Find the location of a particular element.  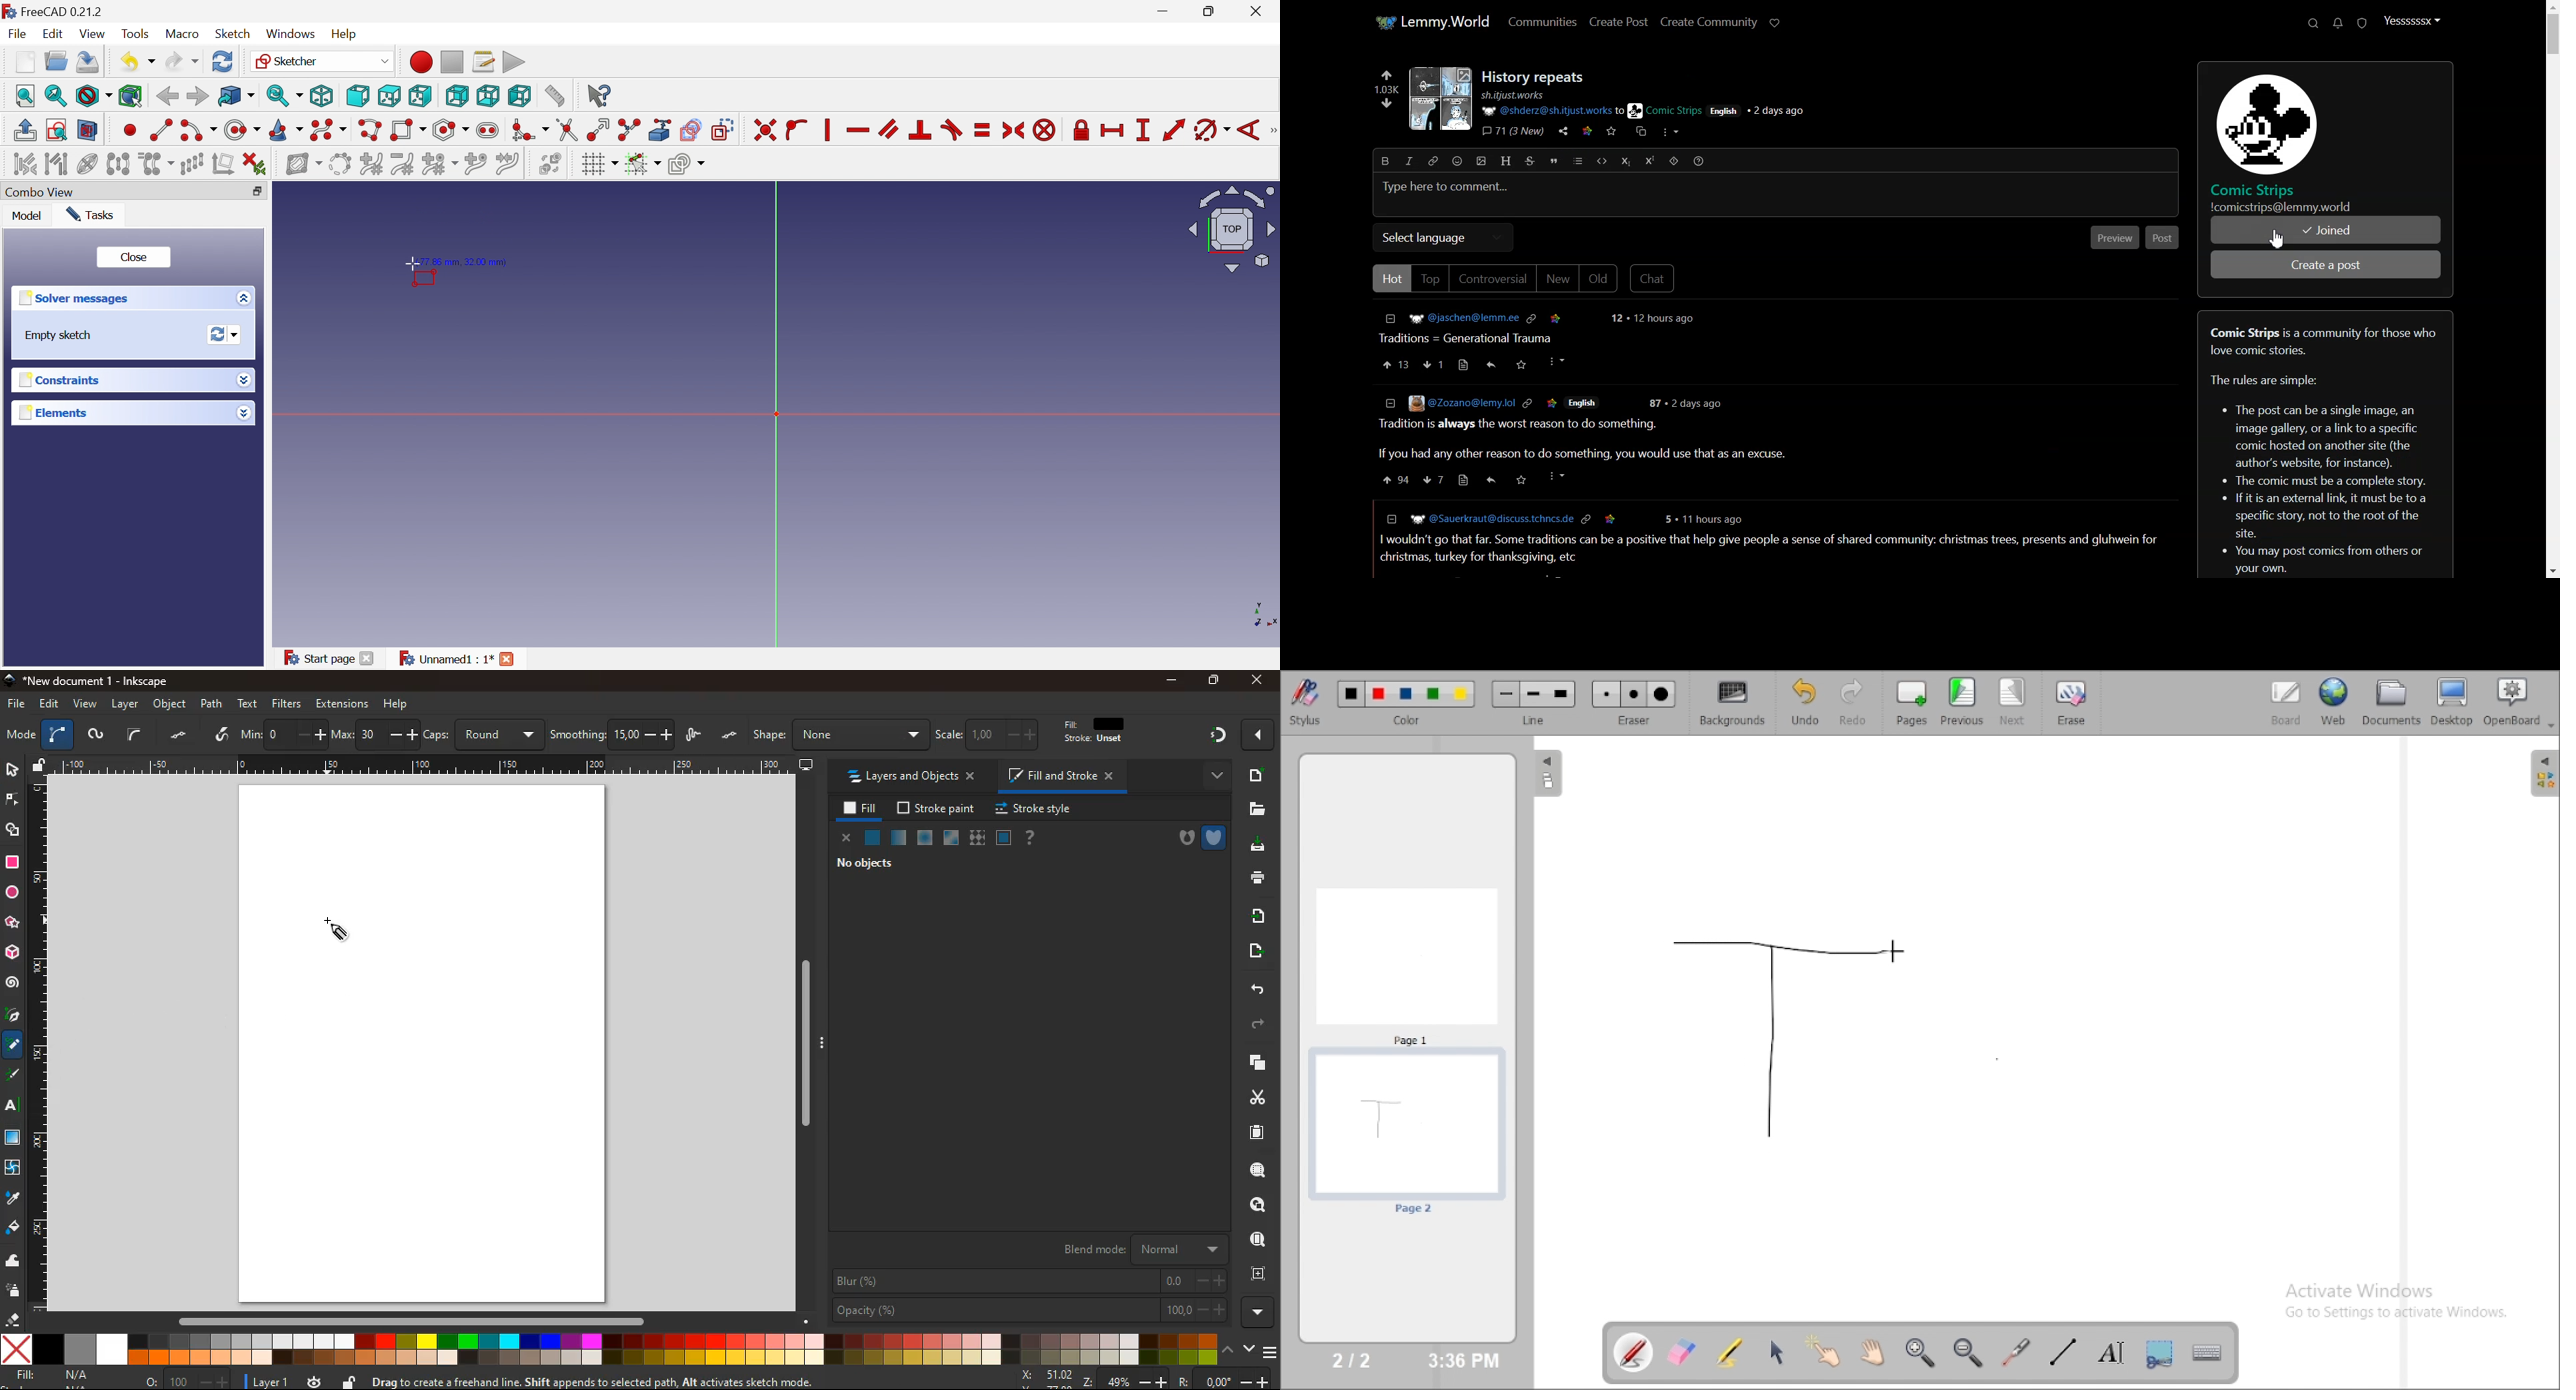

Macro recording... is located at coordinates (420, 61).